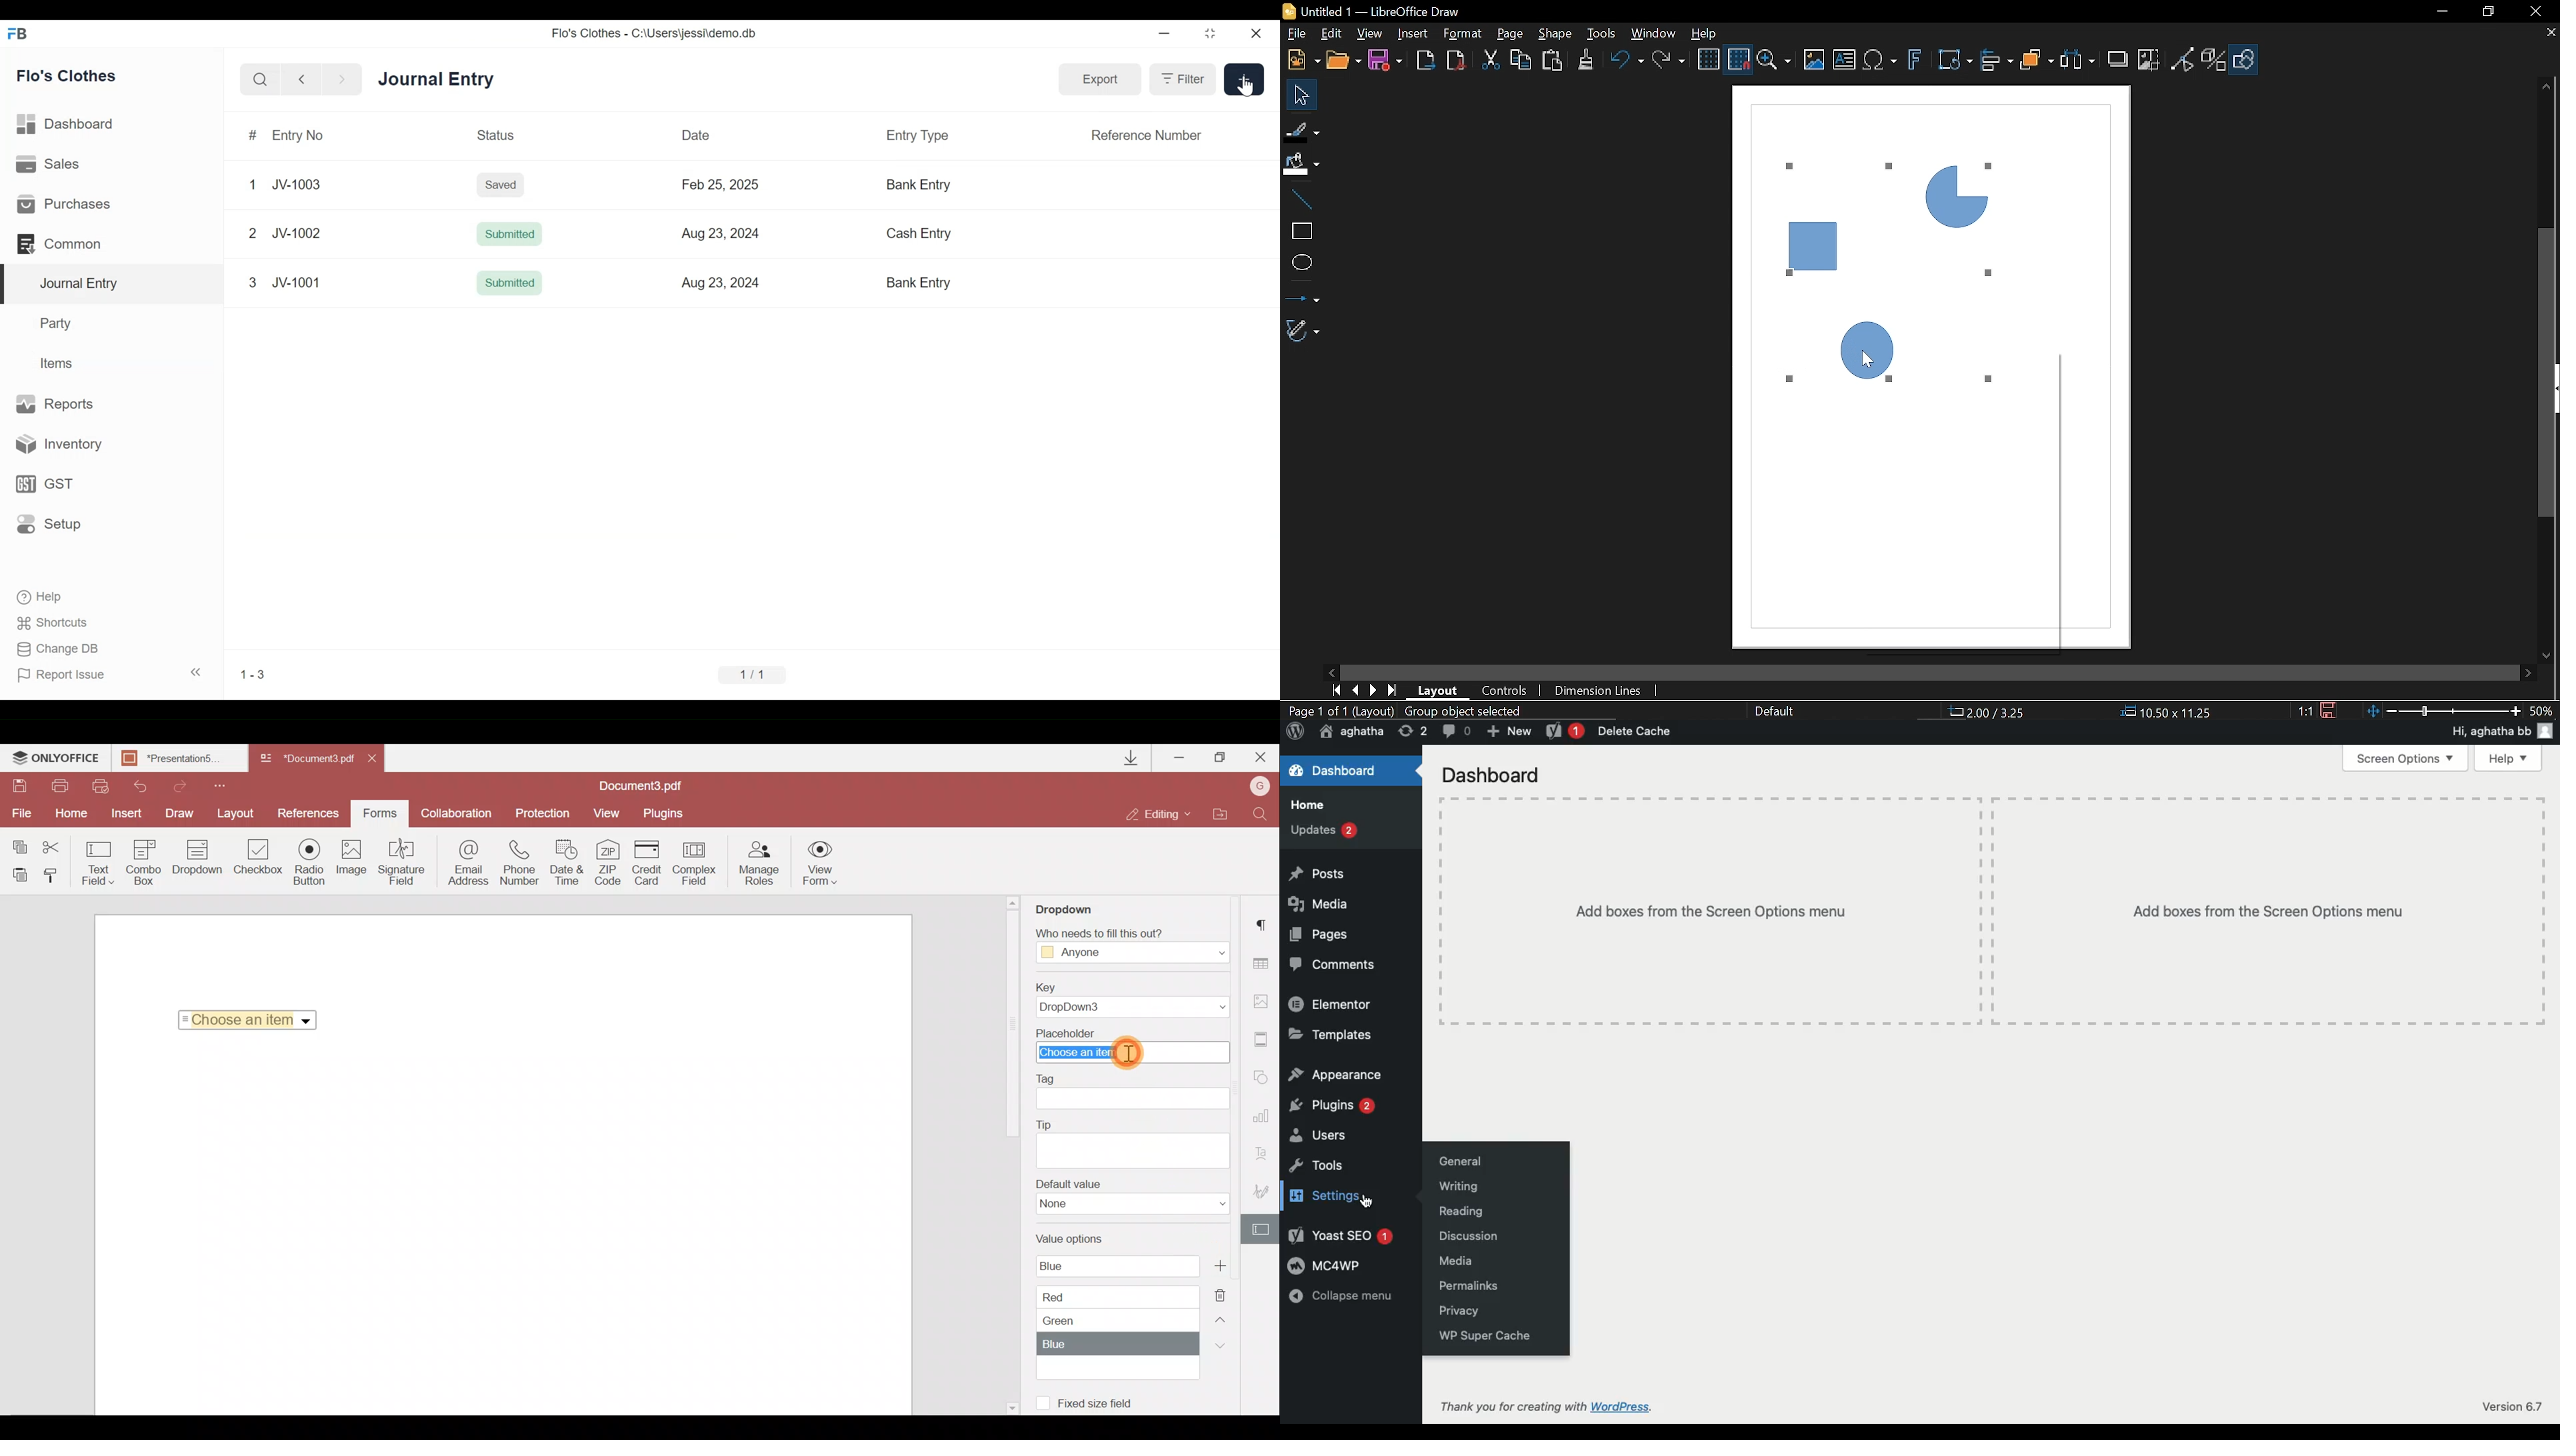 Image resolution: width=2576 pixels, height=1456 pixels. Describe the element at coordinates (2304, 710) in the screenshot. I see `Scaling factor ` at that location.